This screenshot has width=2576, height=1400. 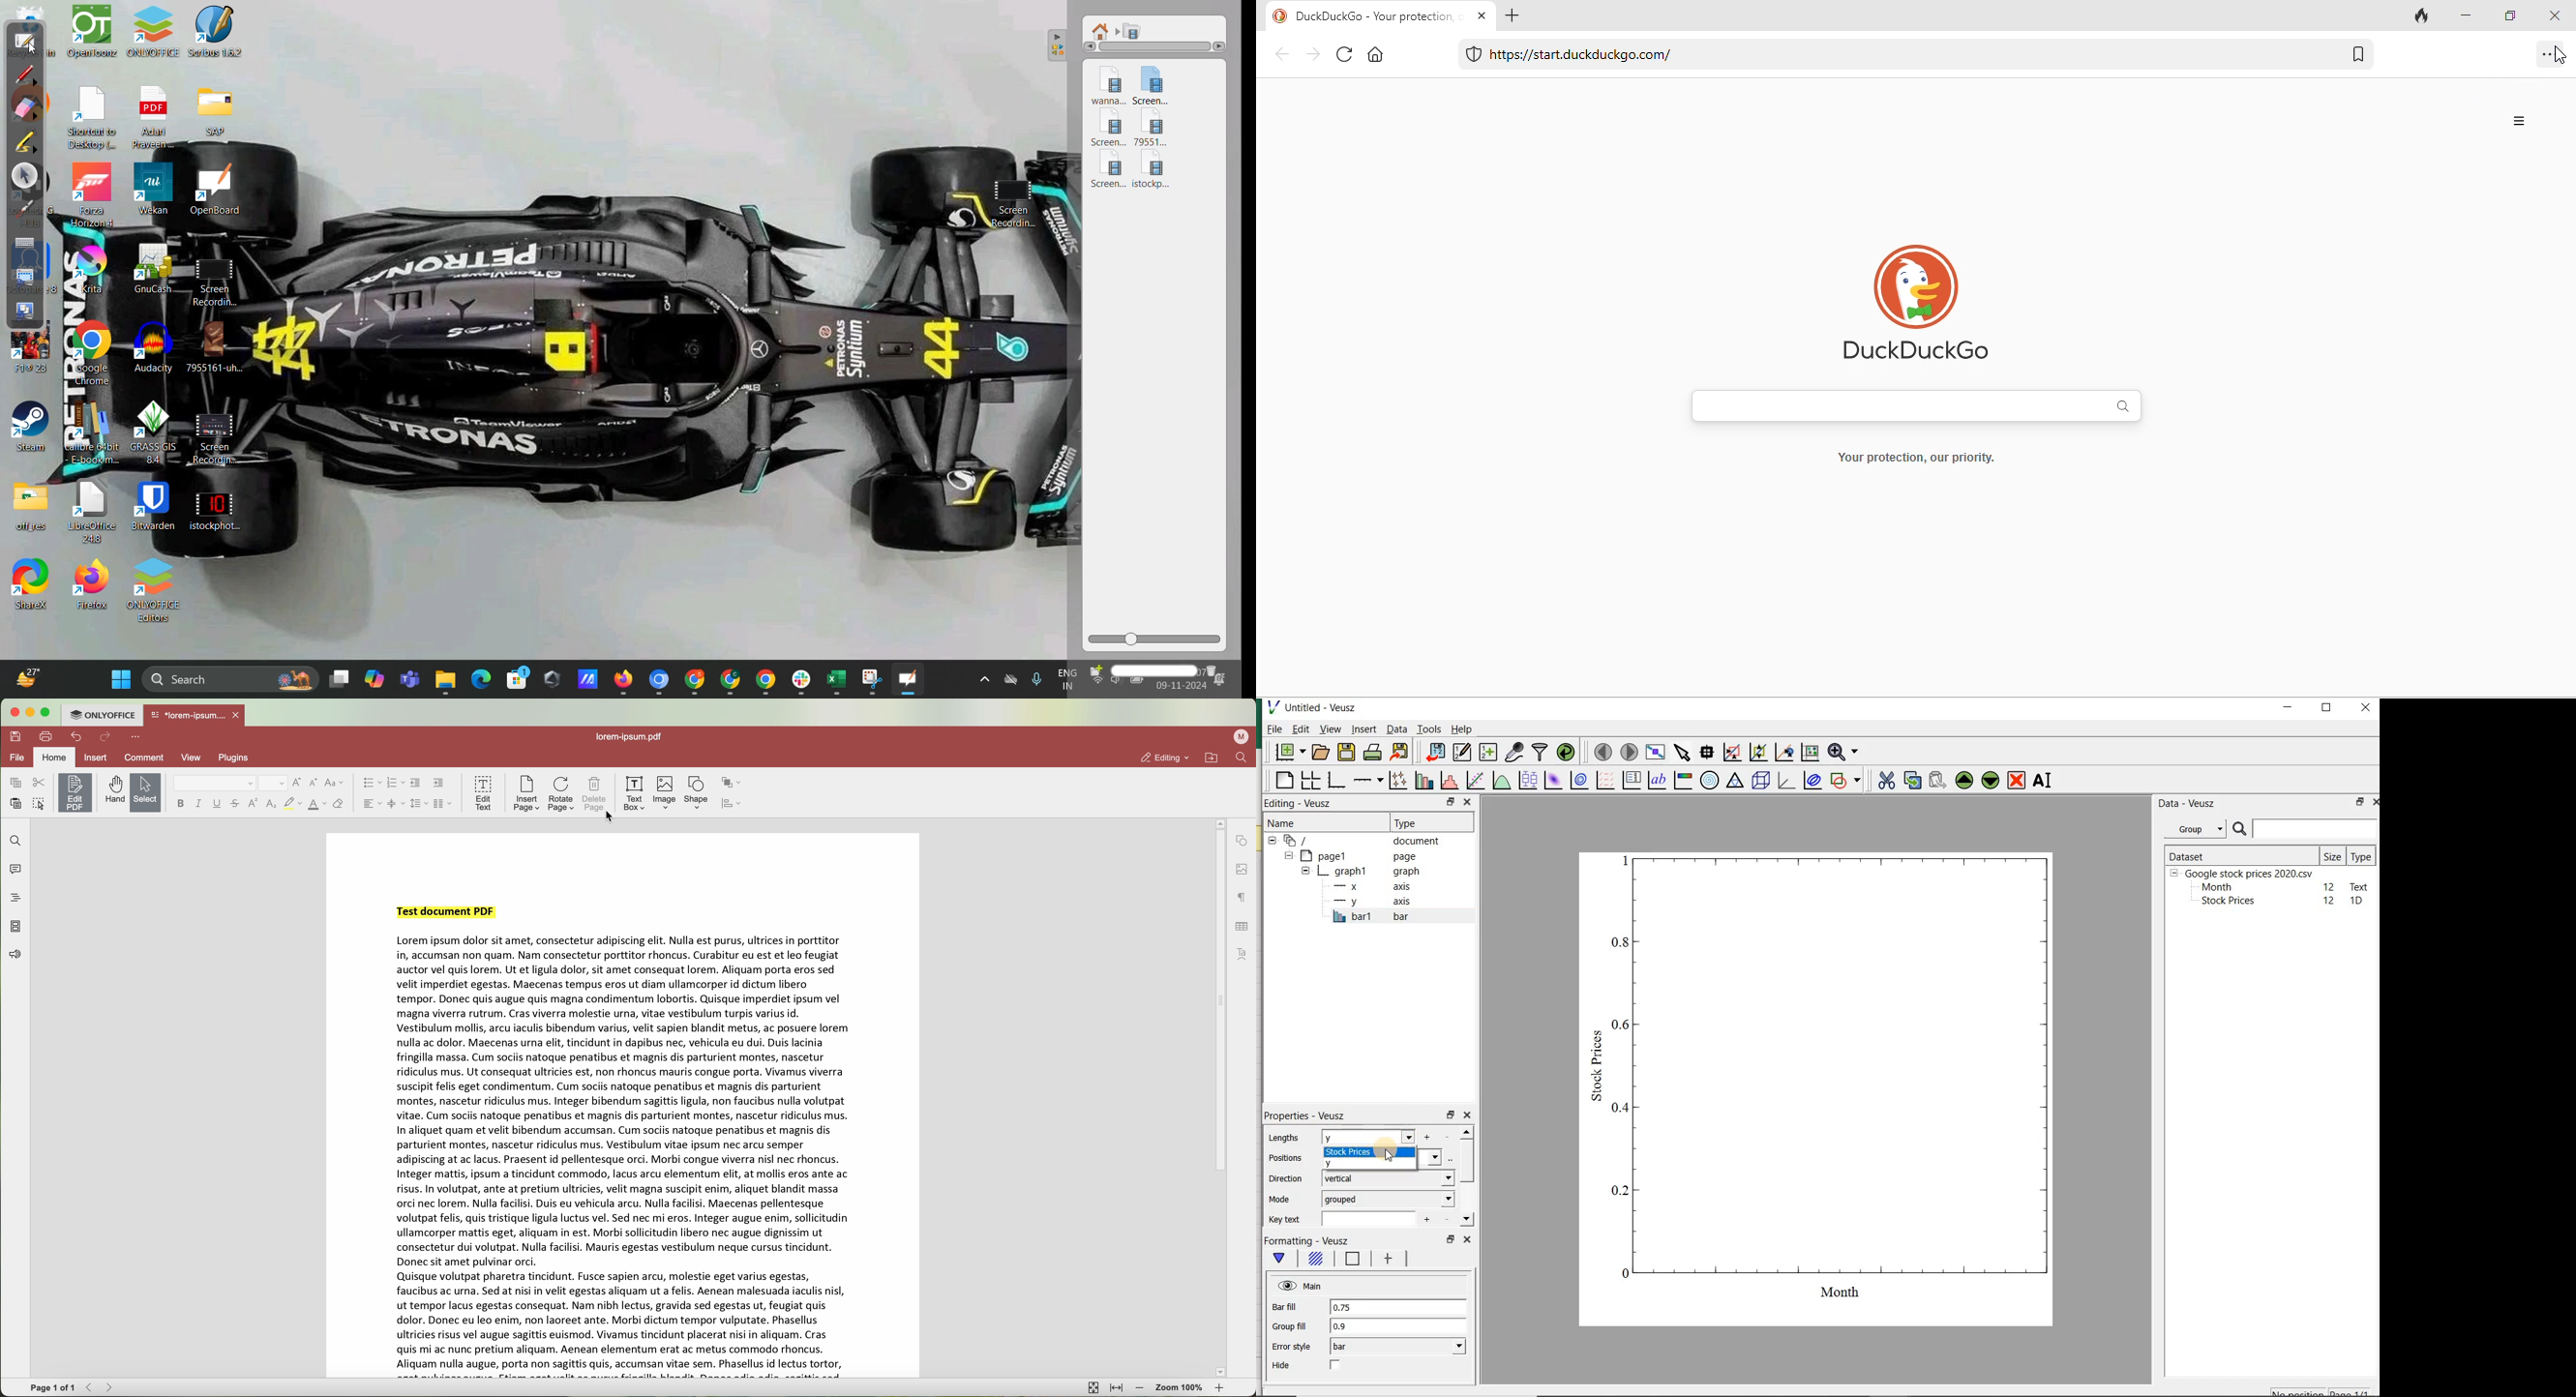 I want to click on increase indent, so click(x=439, y=783).